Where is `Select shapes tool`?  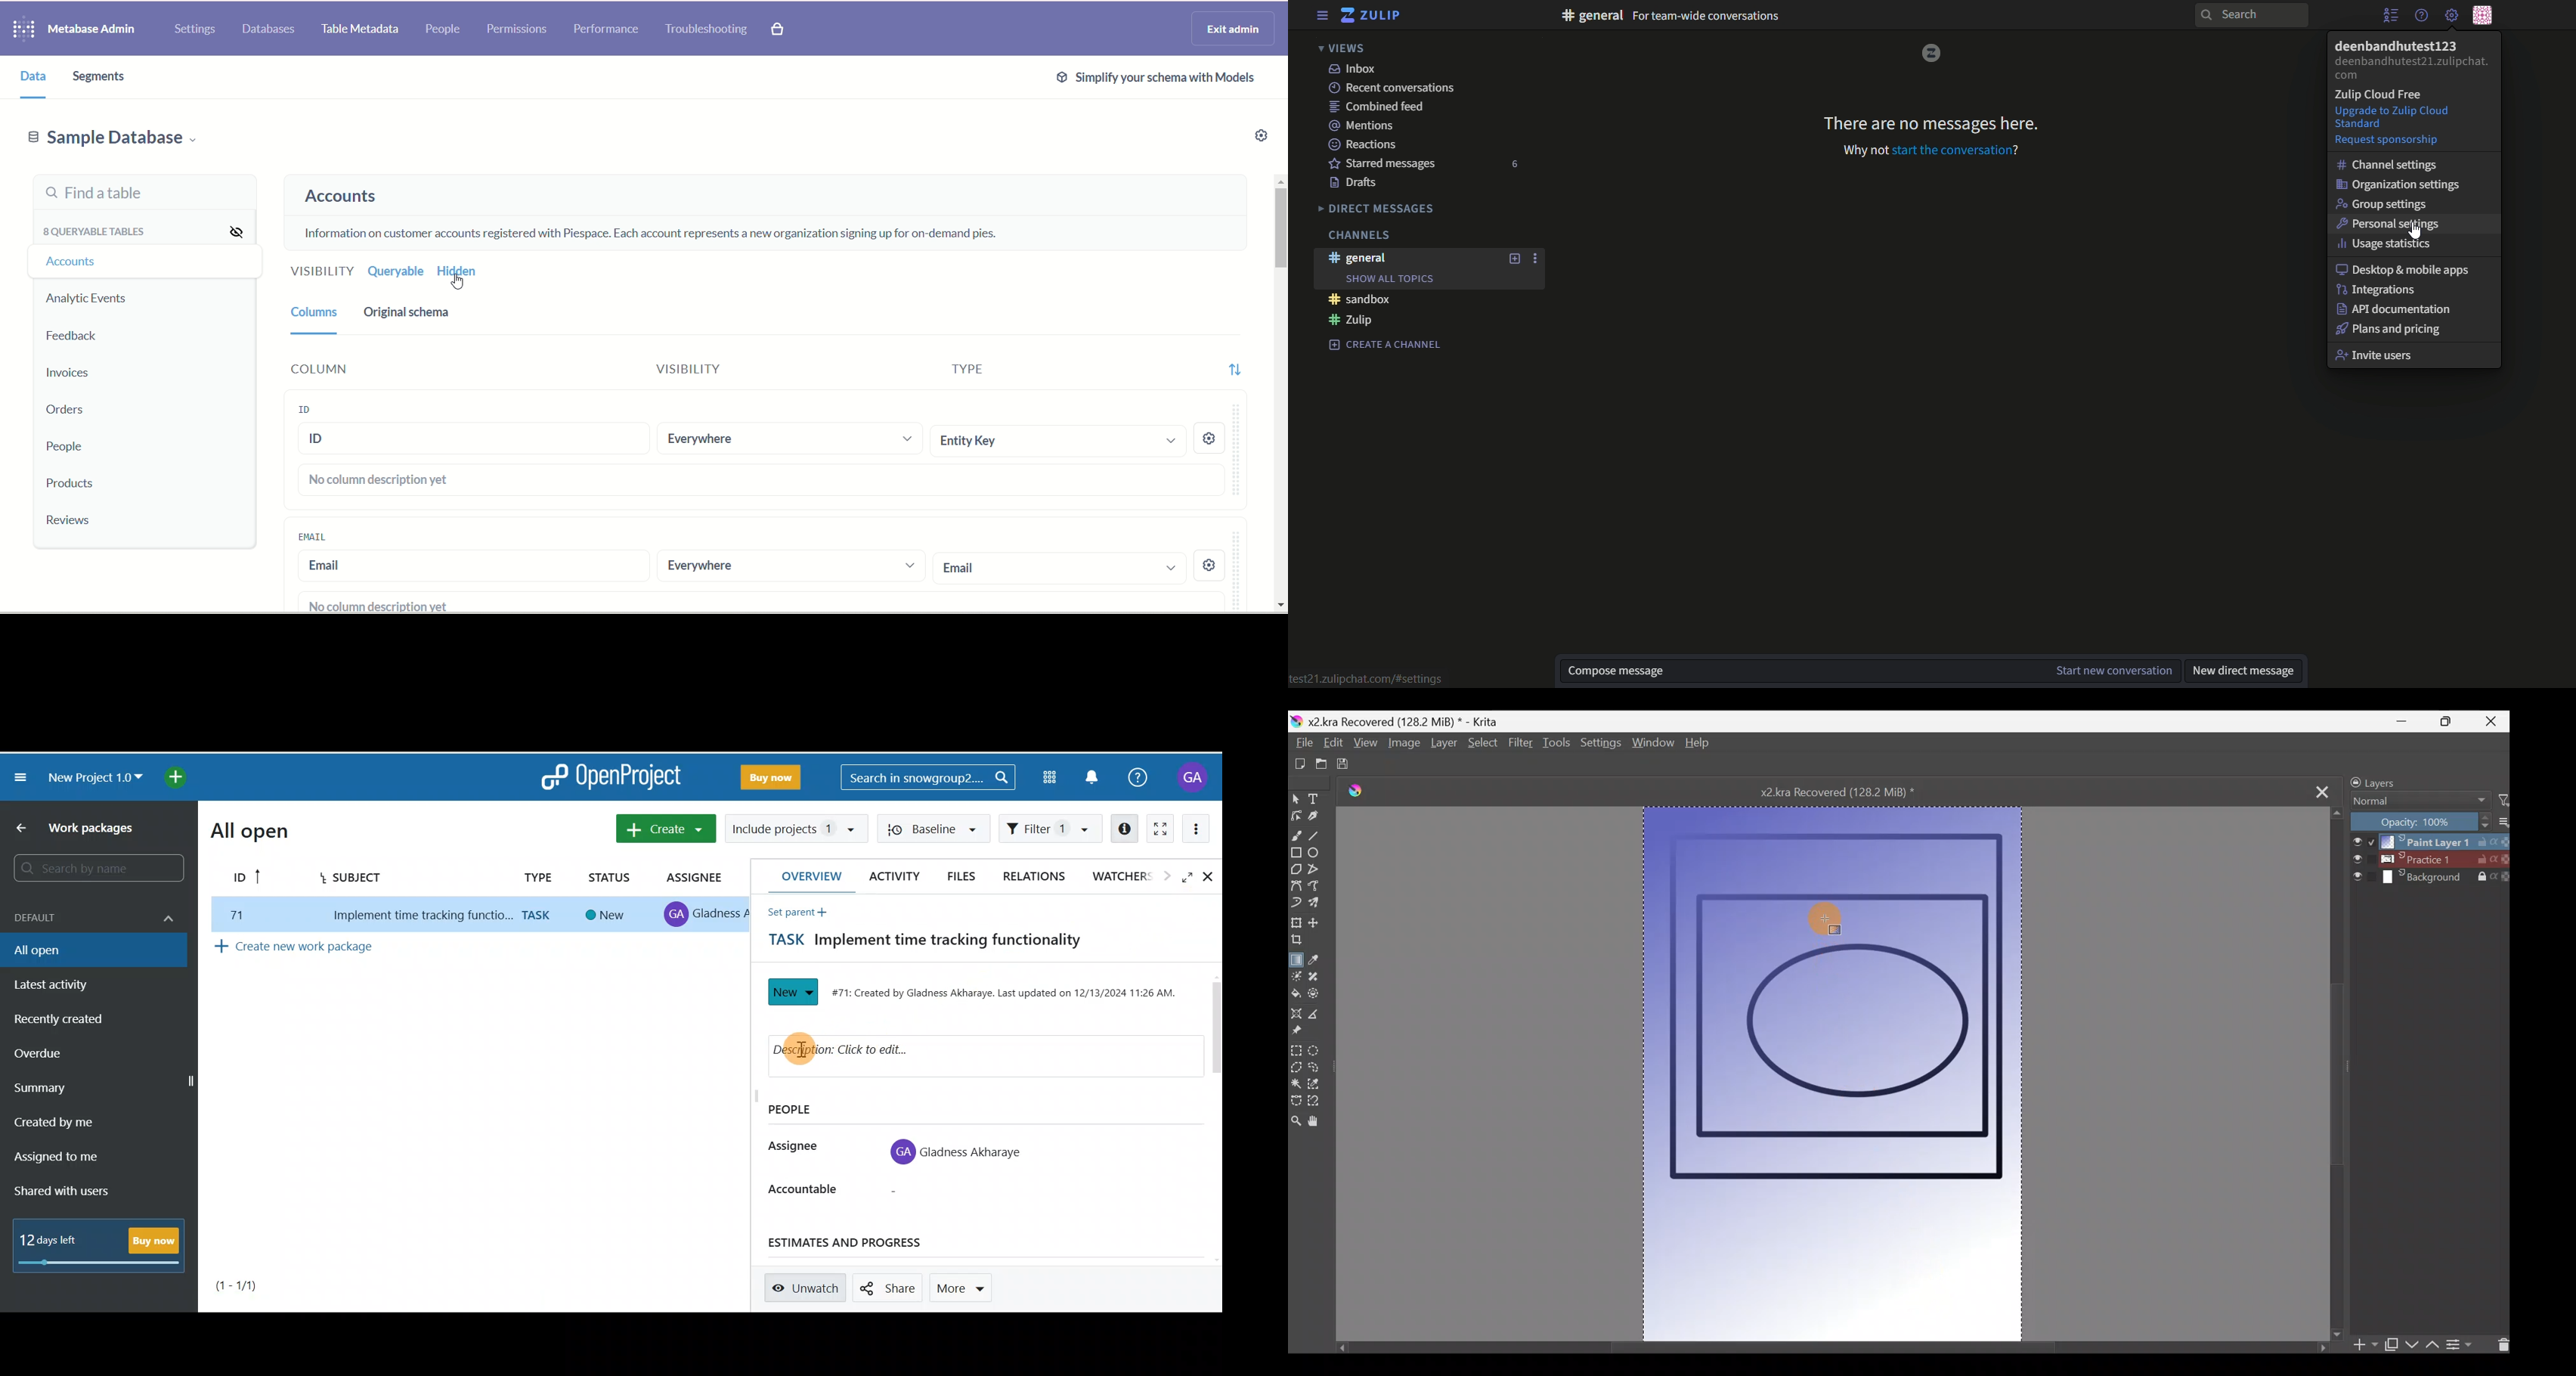
Select shapes tool is located at coordinates (1296, 800).